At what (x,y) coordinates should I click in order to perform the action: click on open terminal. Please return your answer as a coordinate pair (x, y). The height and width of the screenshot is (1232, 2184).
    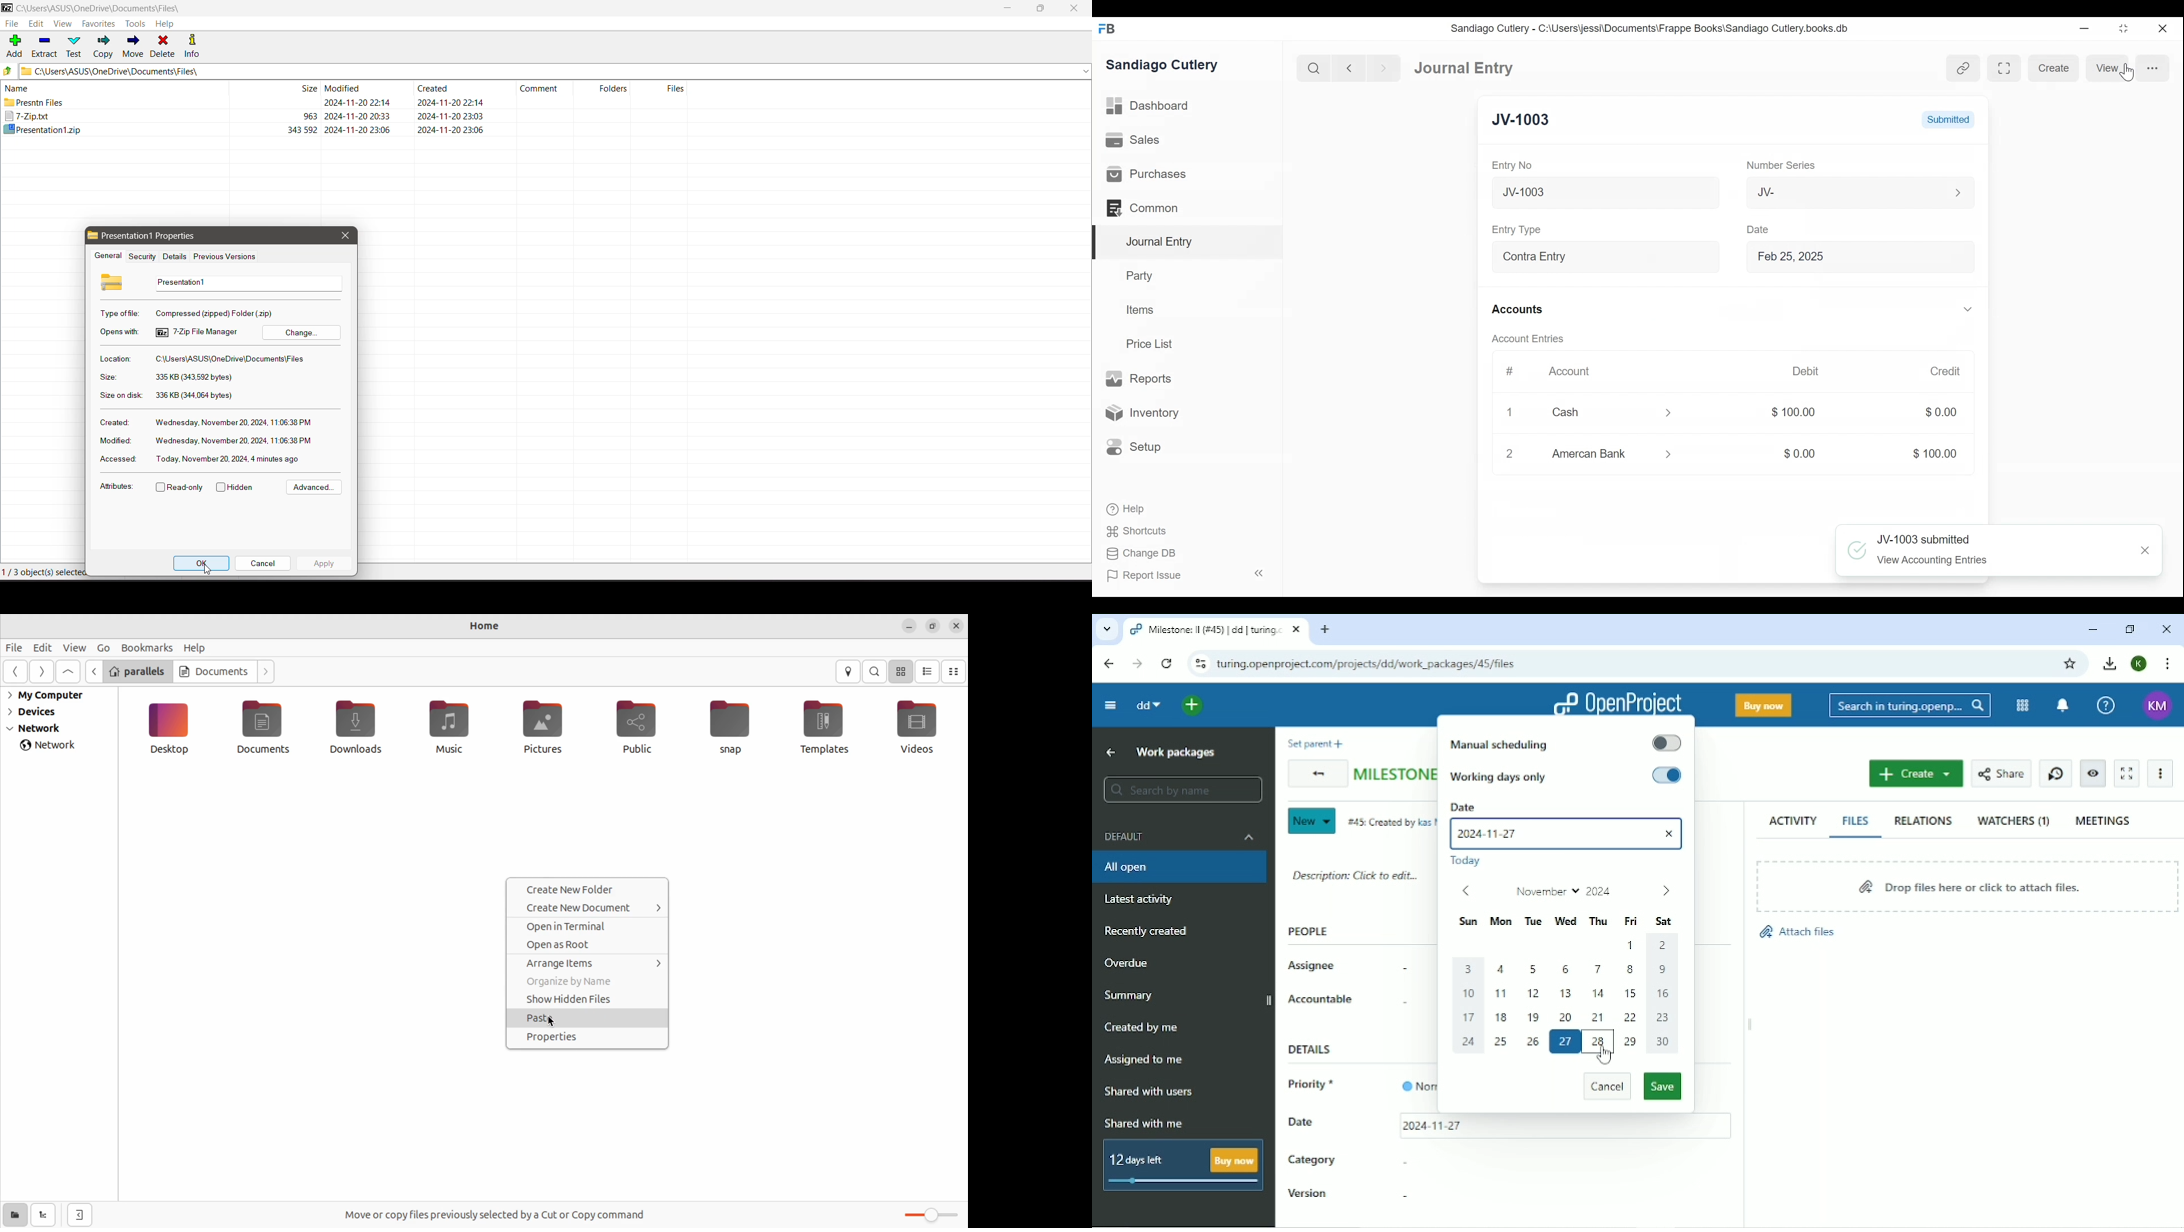
    Looking at the image, I should click on (590, 926).